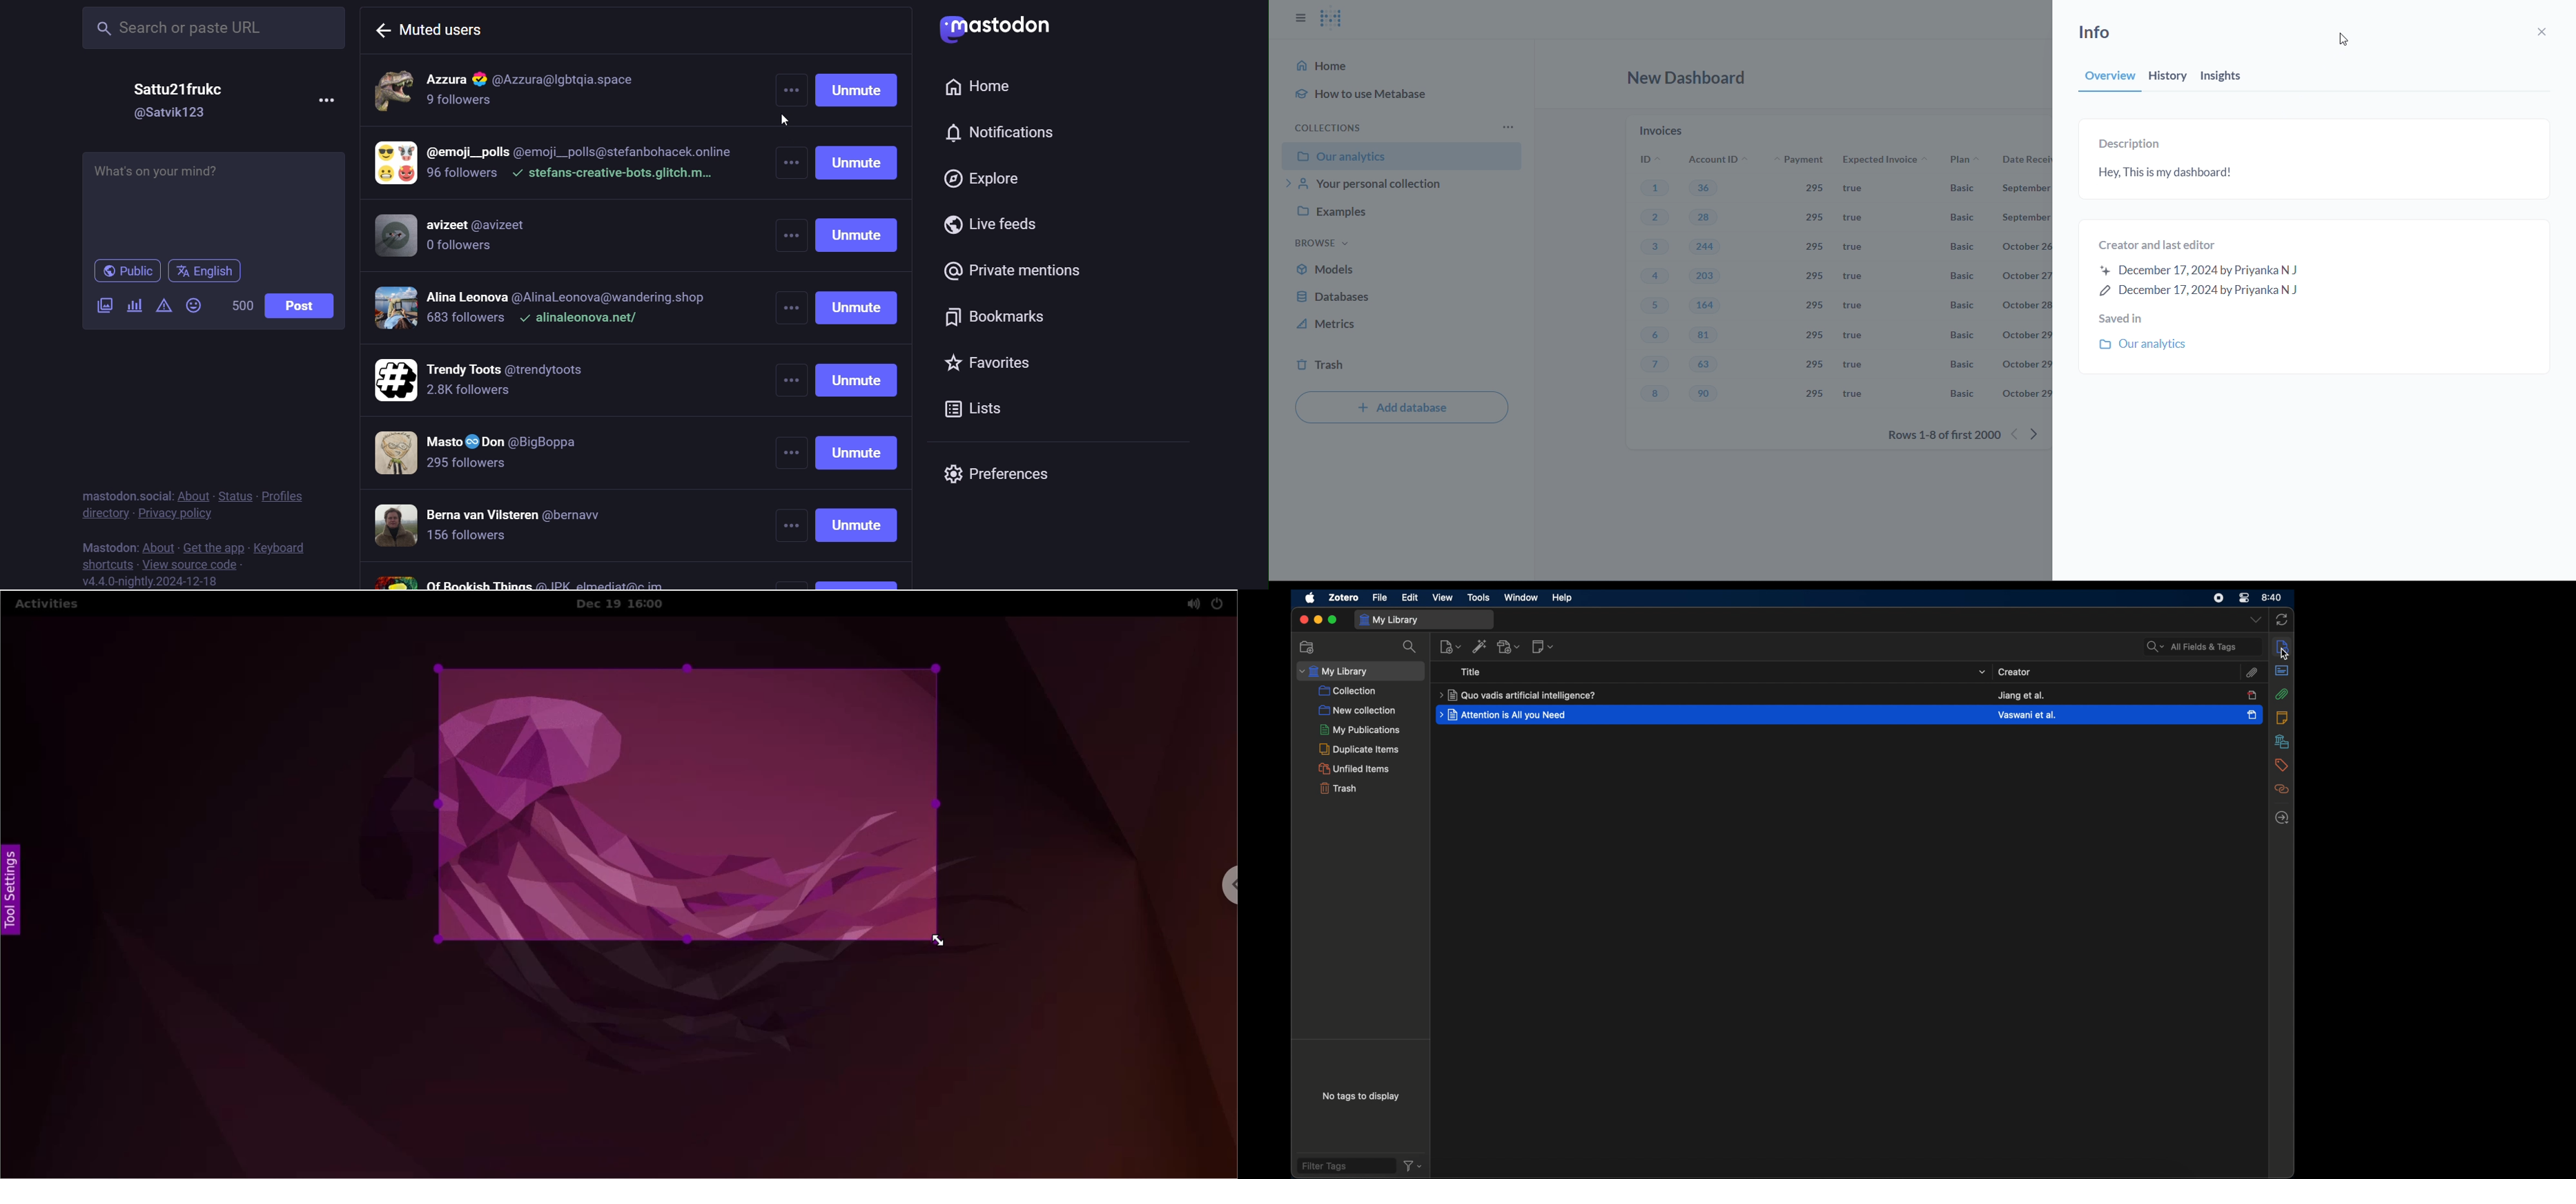  I want to click on privacy policy, so click(173, 512).